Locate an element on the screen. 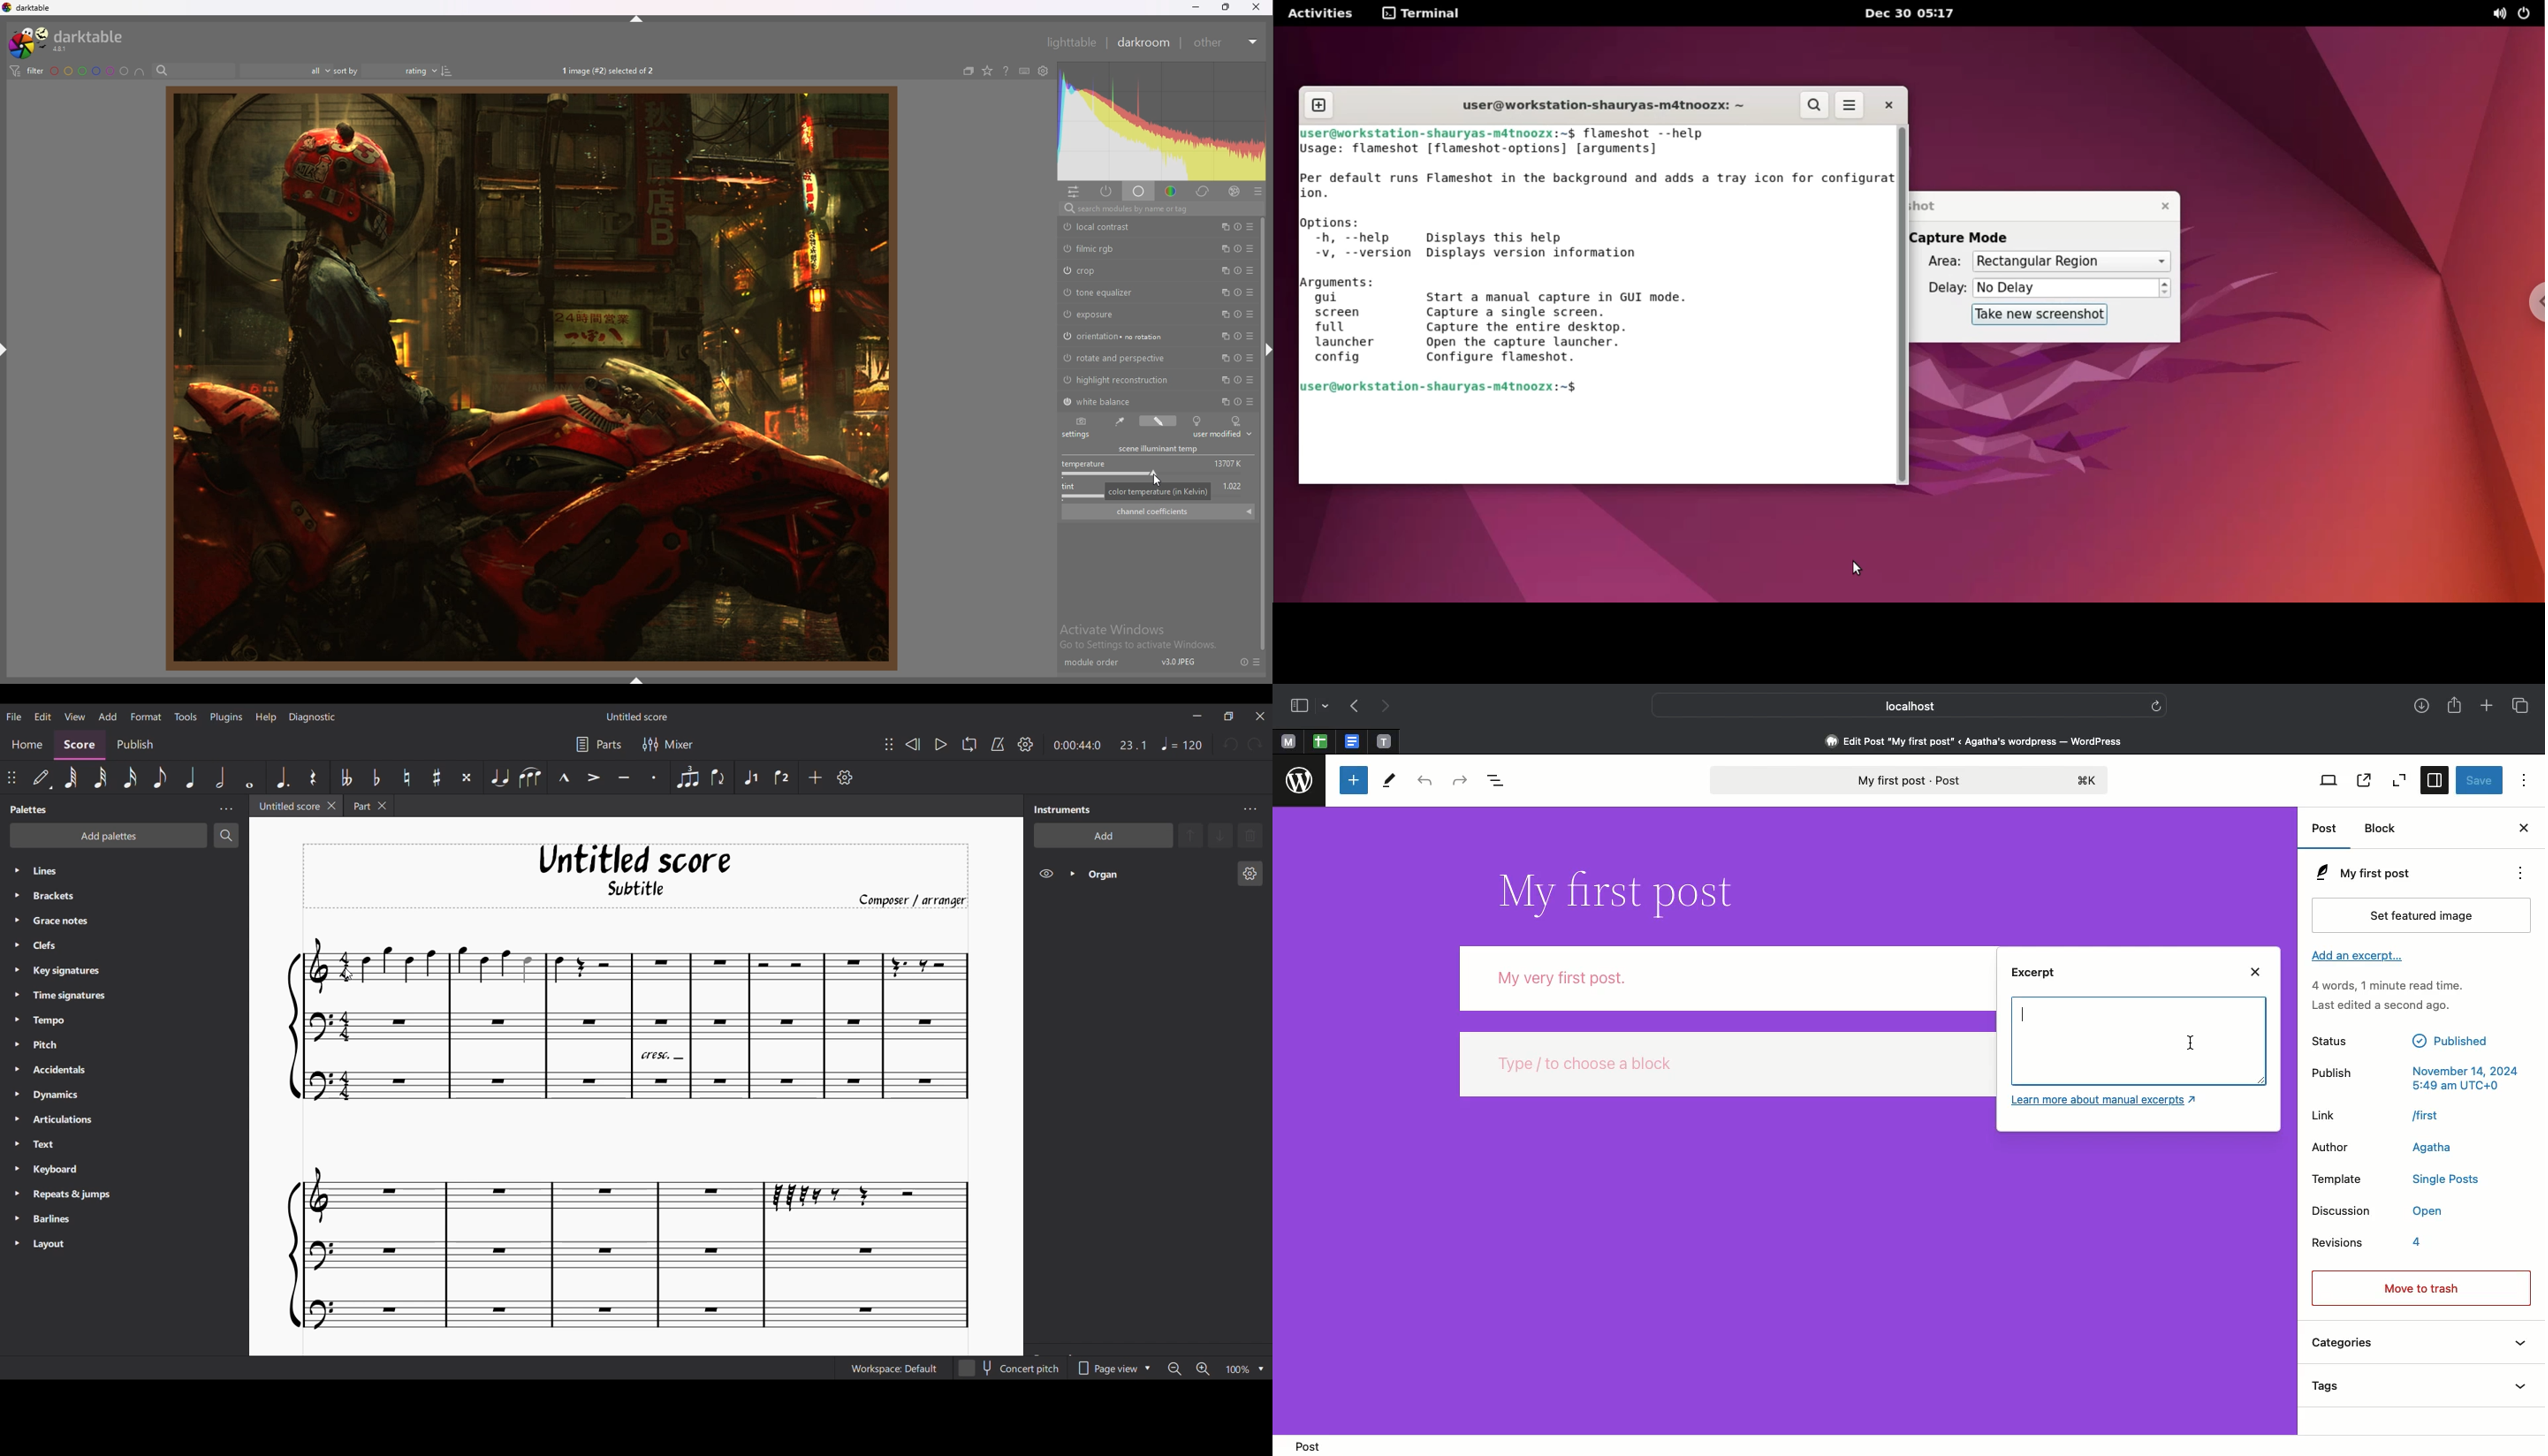 The image size is (2548, 1456). Zoom in is located at coordinates (1203, 1369).